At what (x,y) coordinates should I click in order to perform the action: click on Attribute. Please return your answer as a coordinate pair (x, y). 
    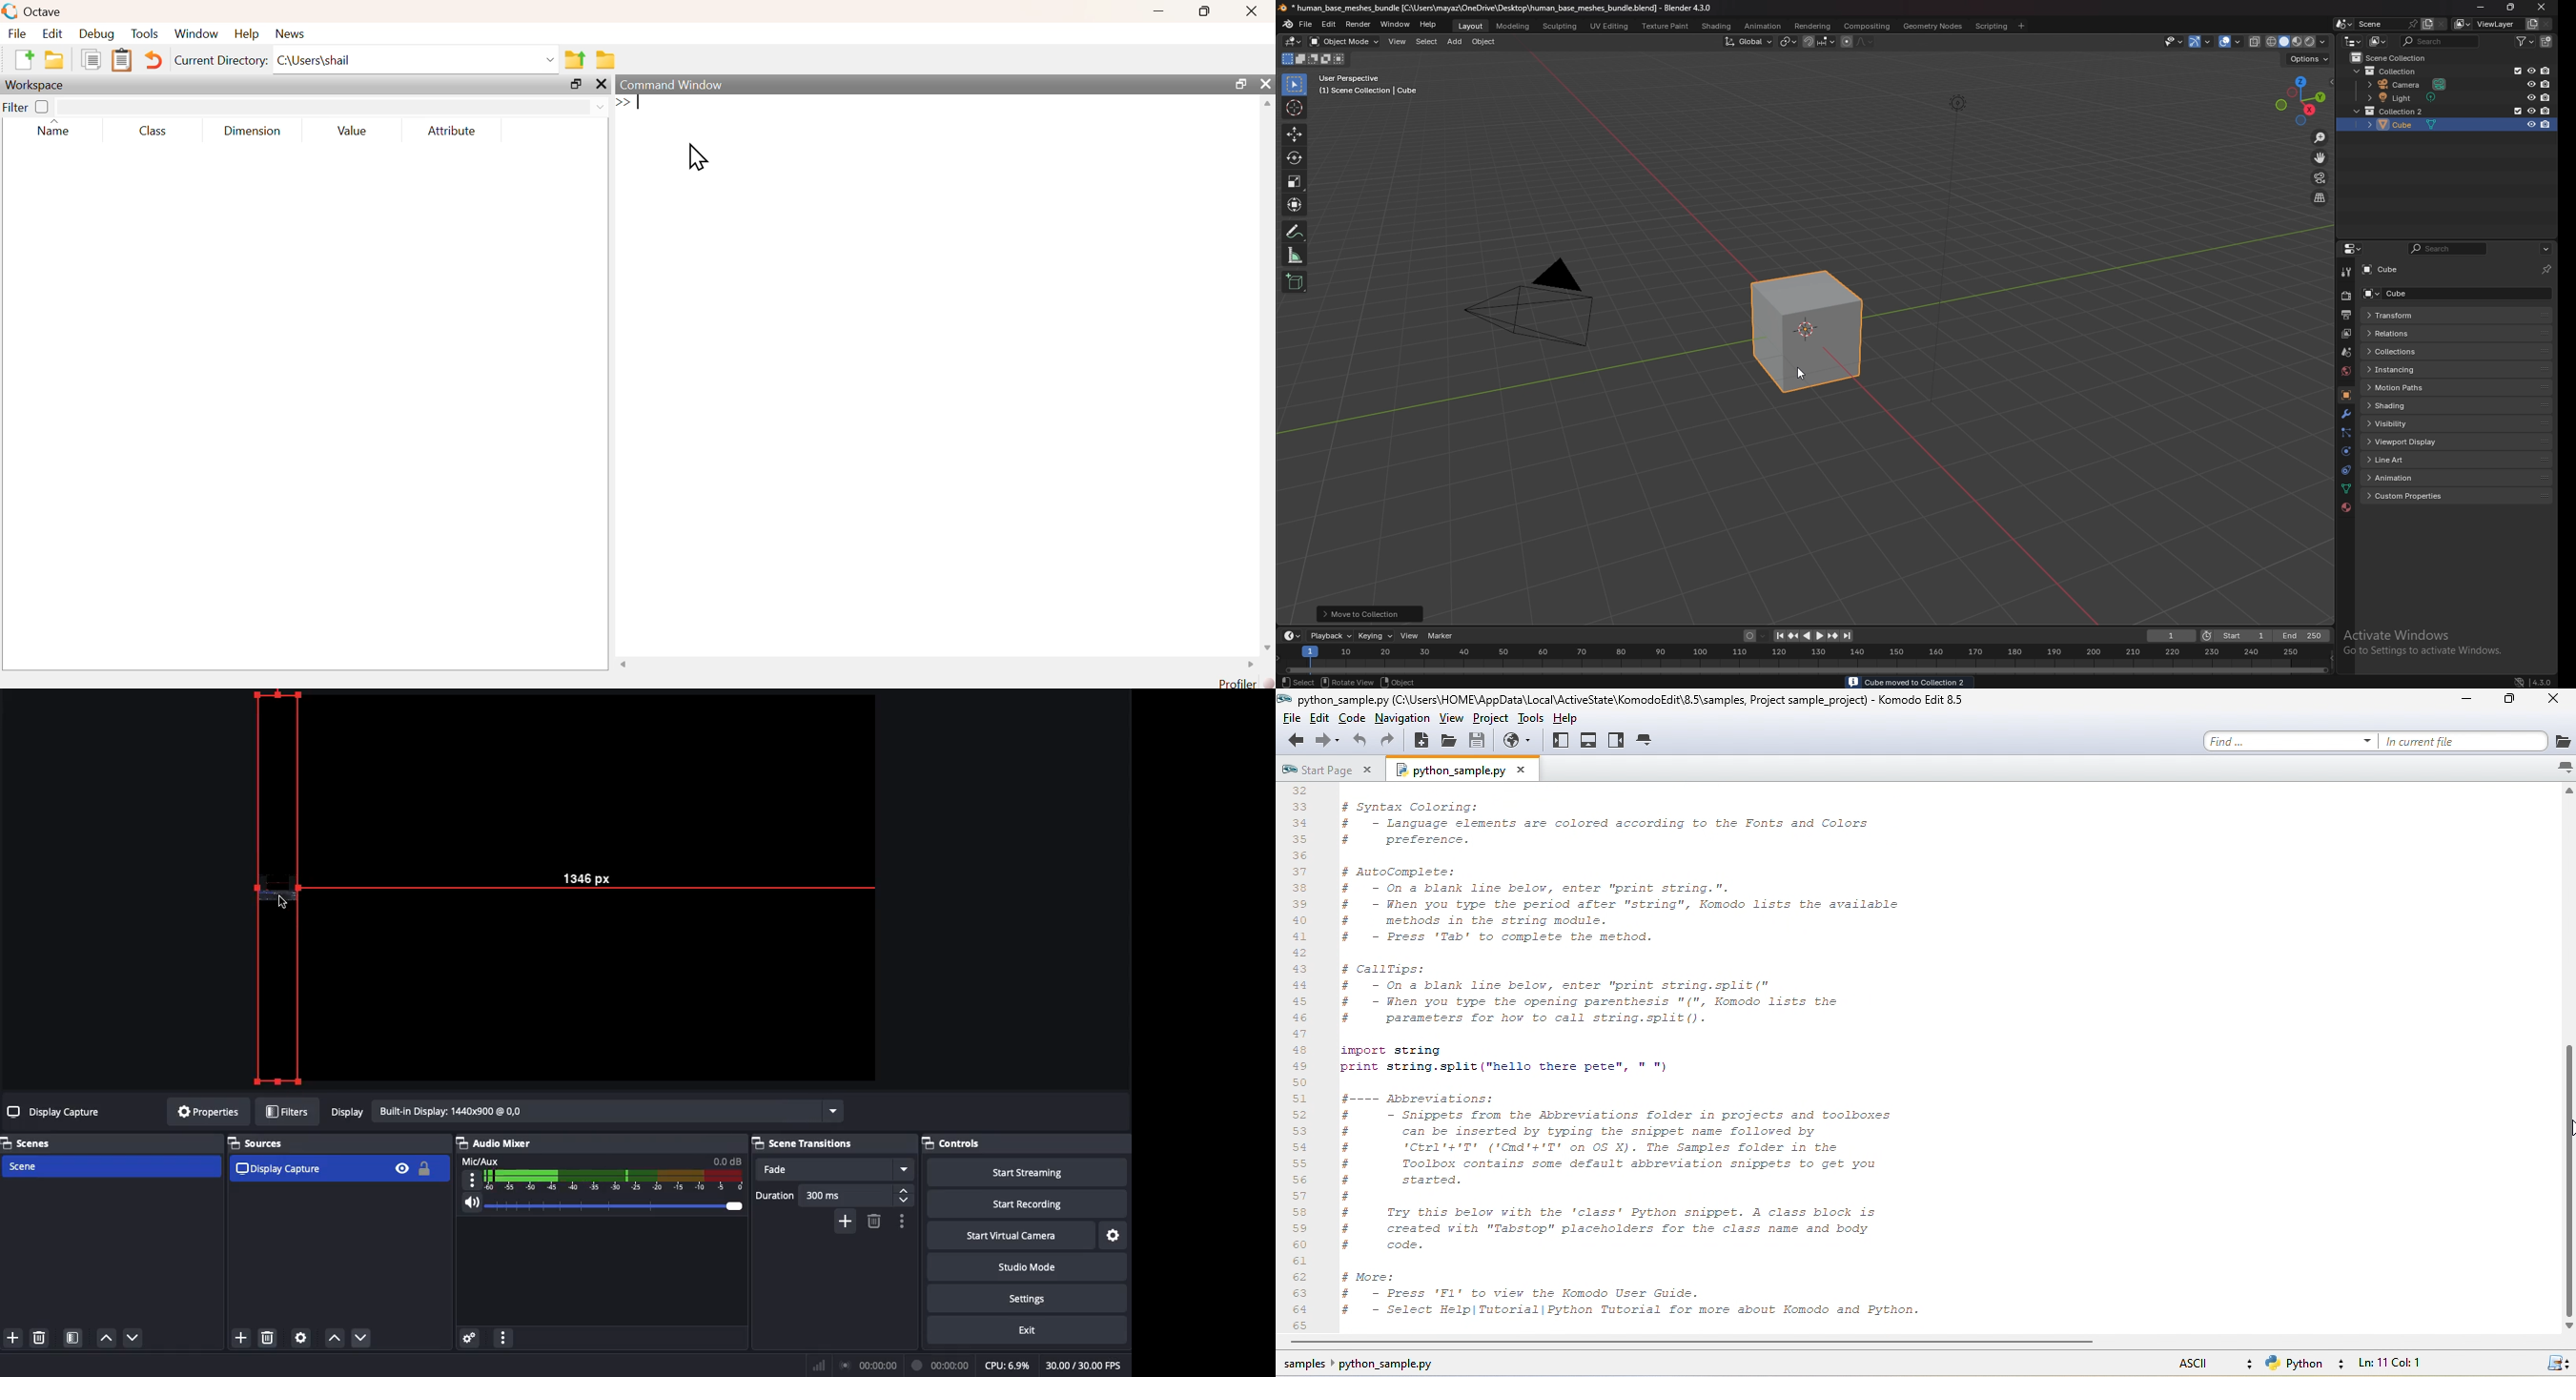
    Looking at the image, I should click on (452, 131).